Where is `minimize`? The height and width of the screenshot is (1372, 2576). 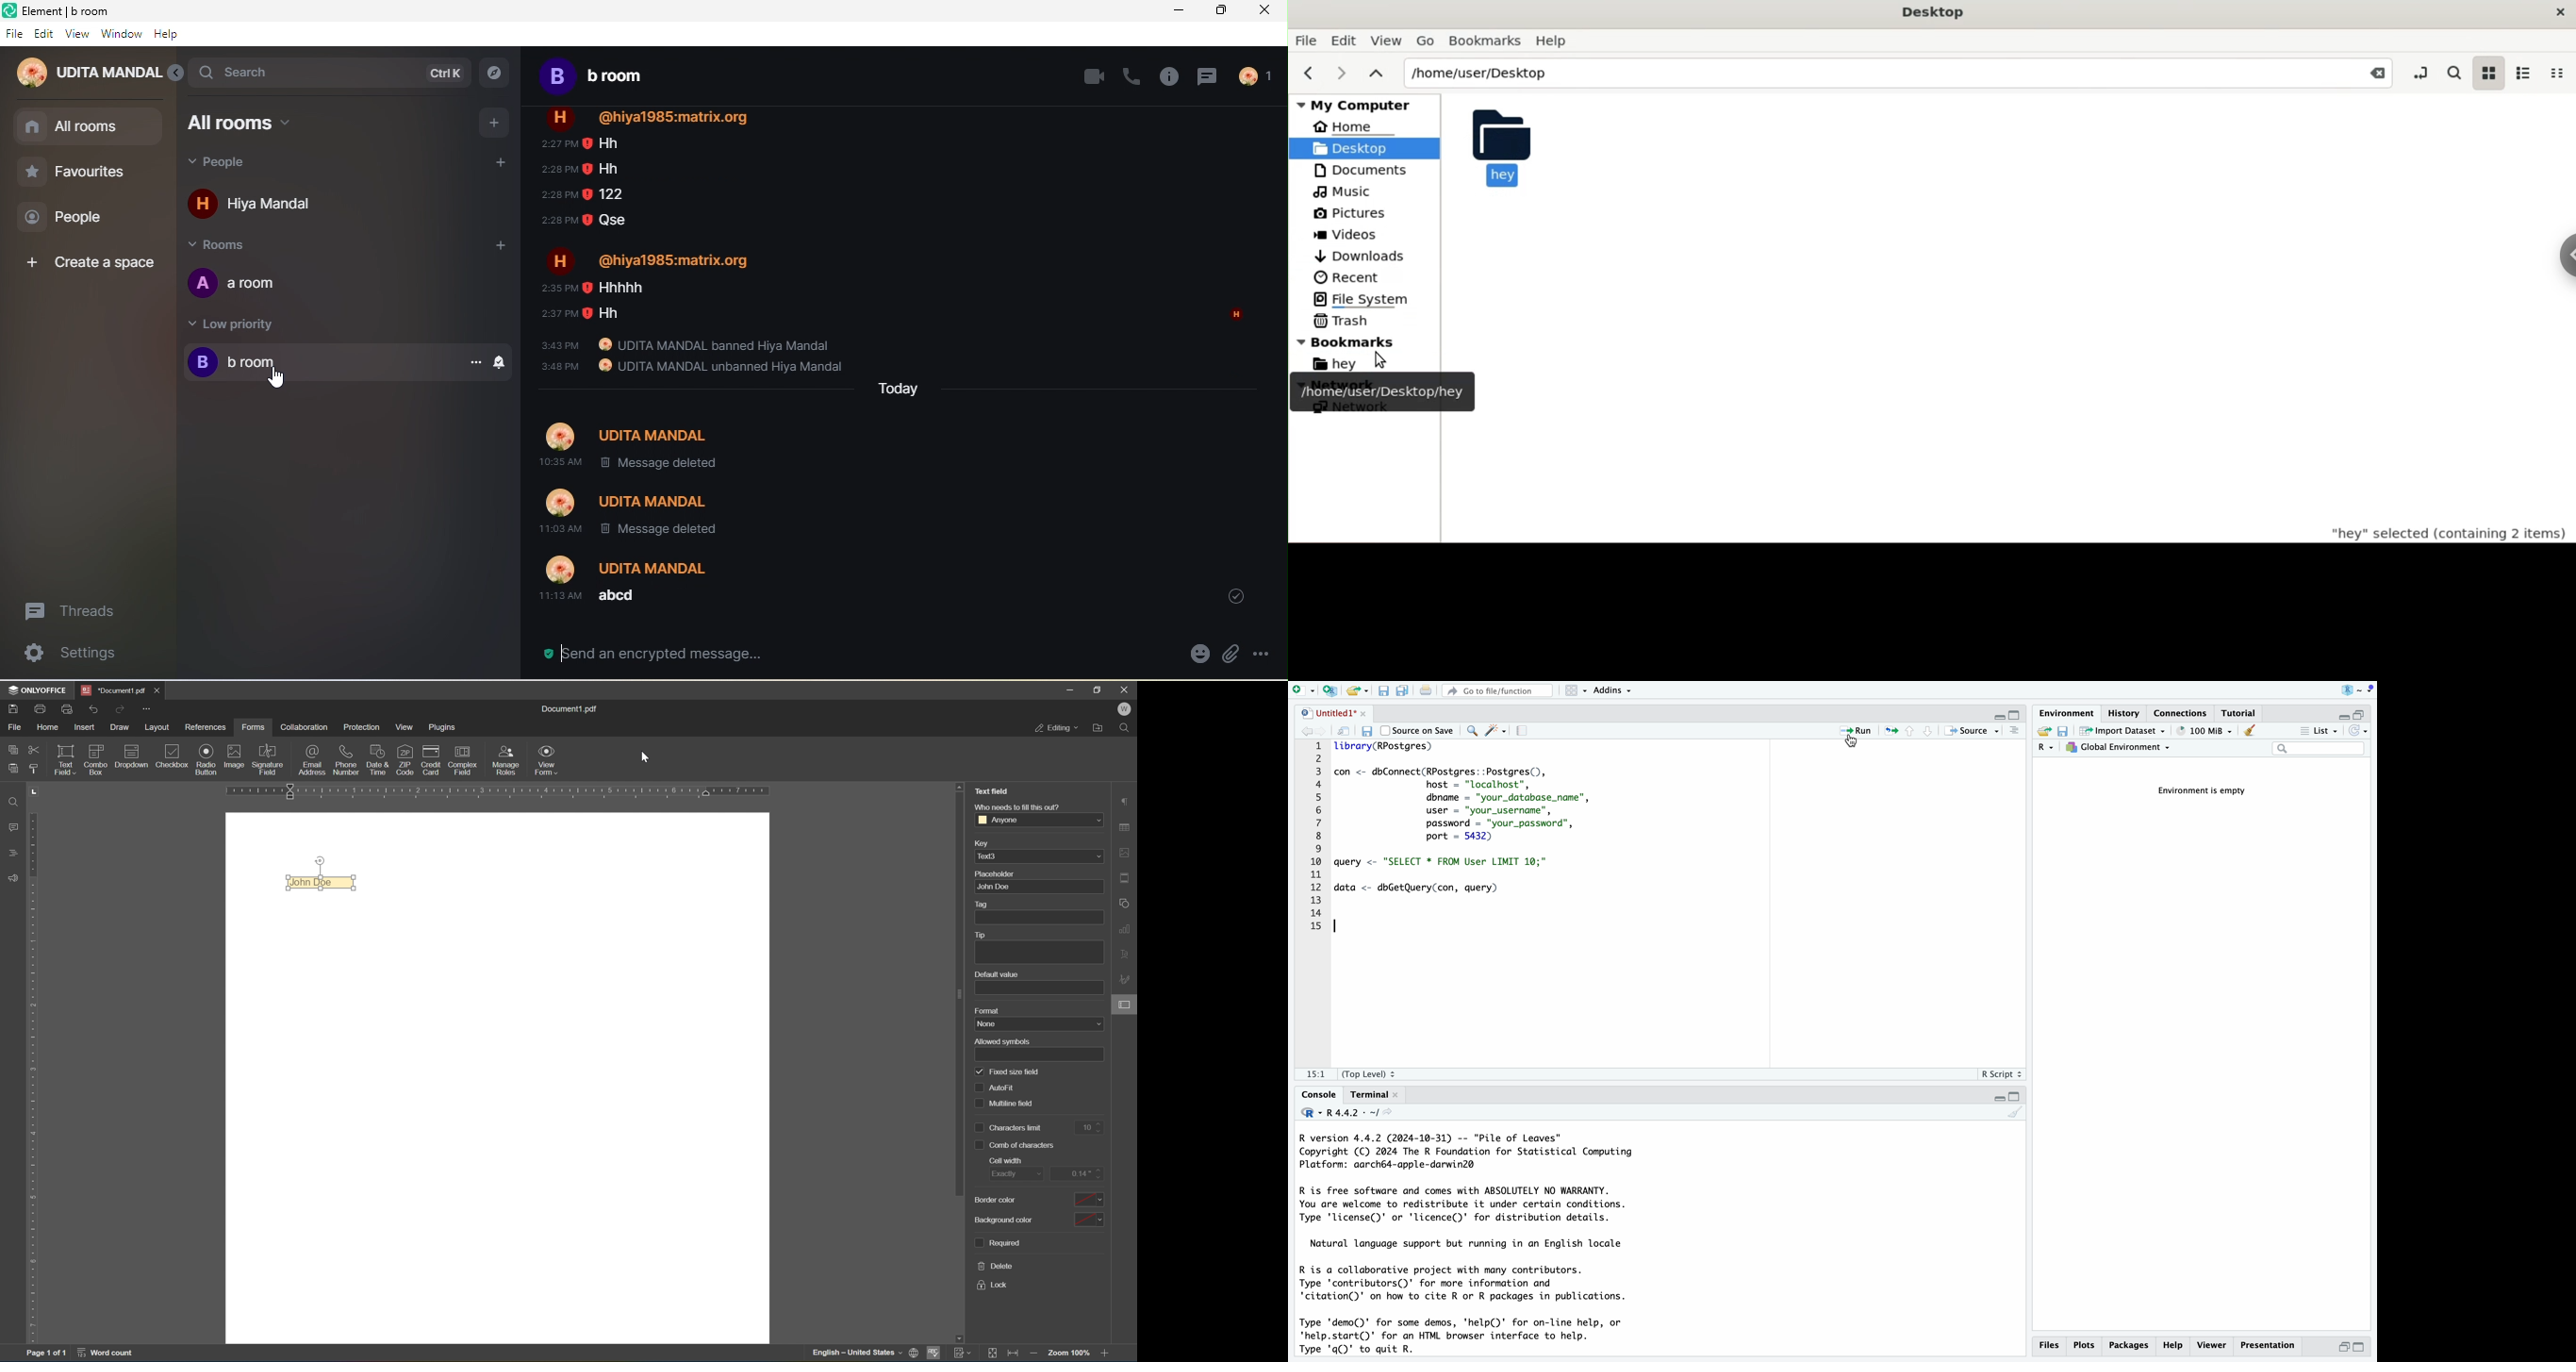 minimize is located at coordinates (2339, 713).